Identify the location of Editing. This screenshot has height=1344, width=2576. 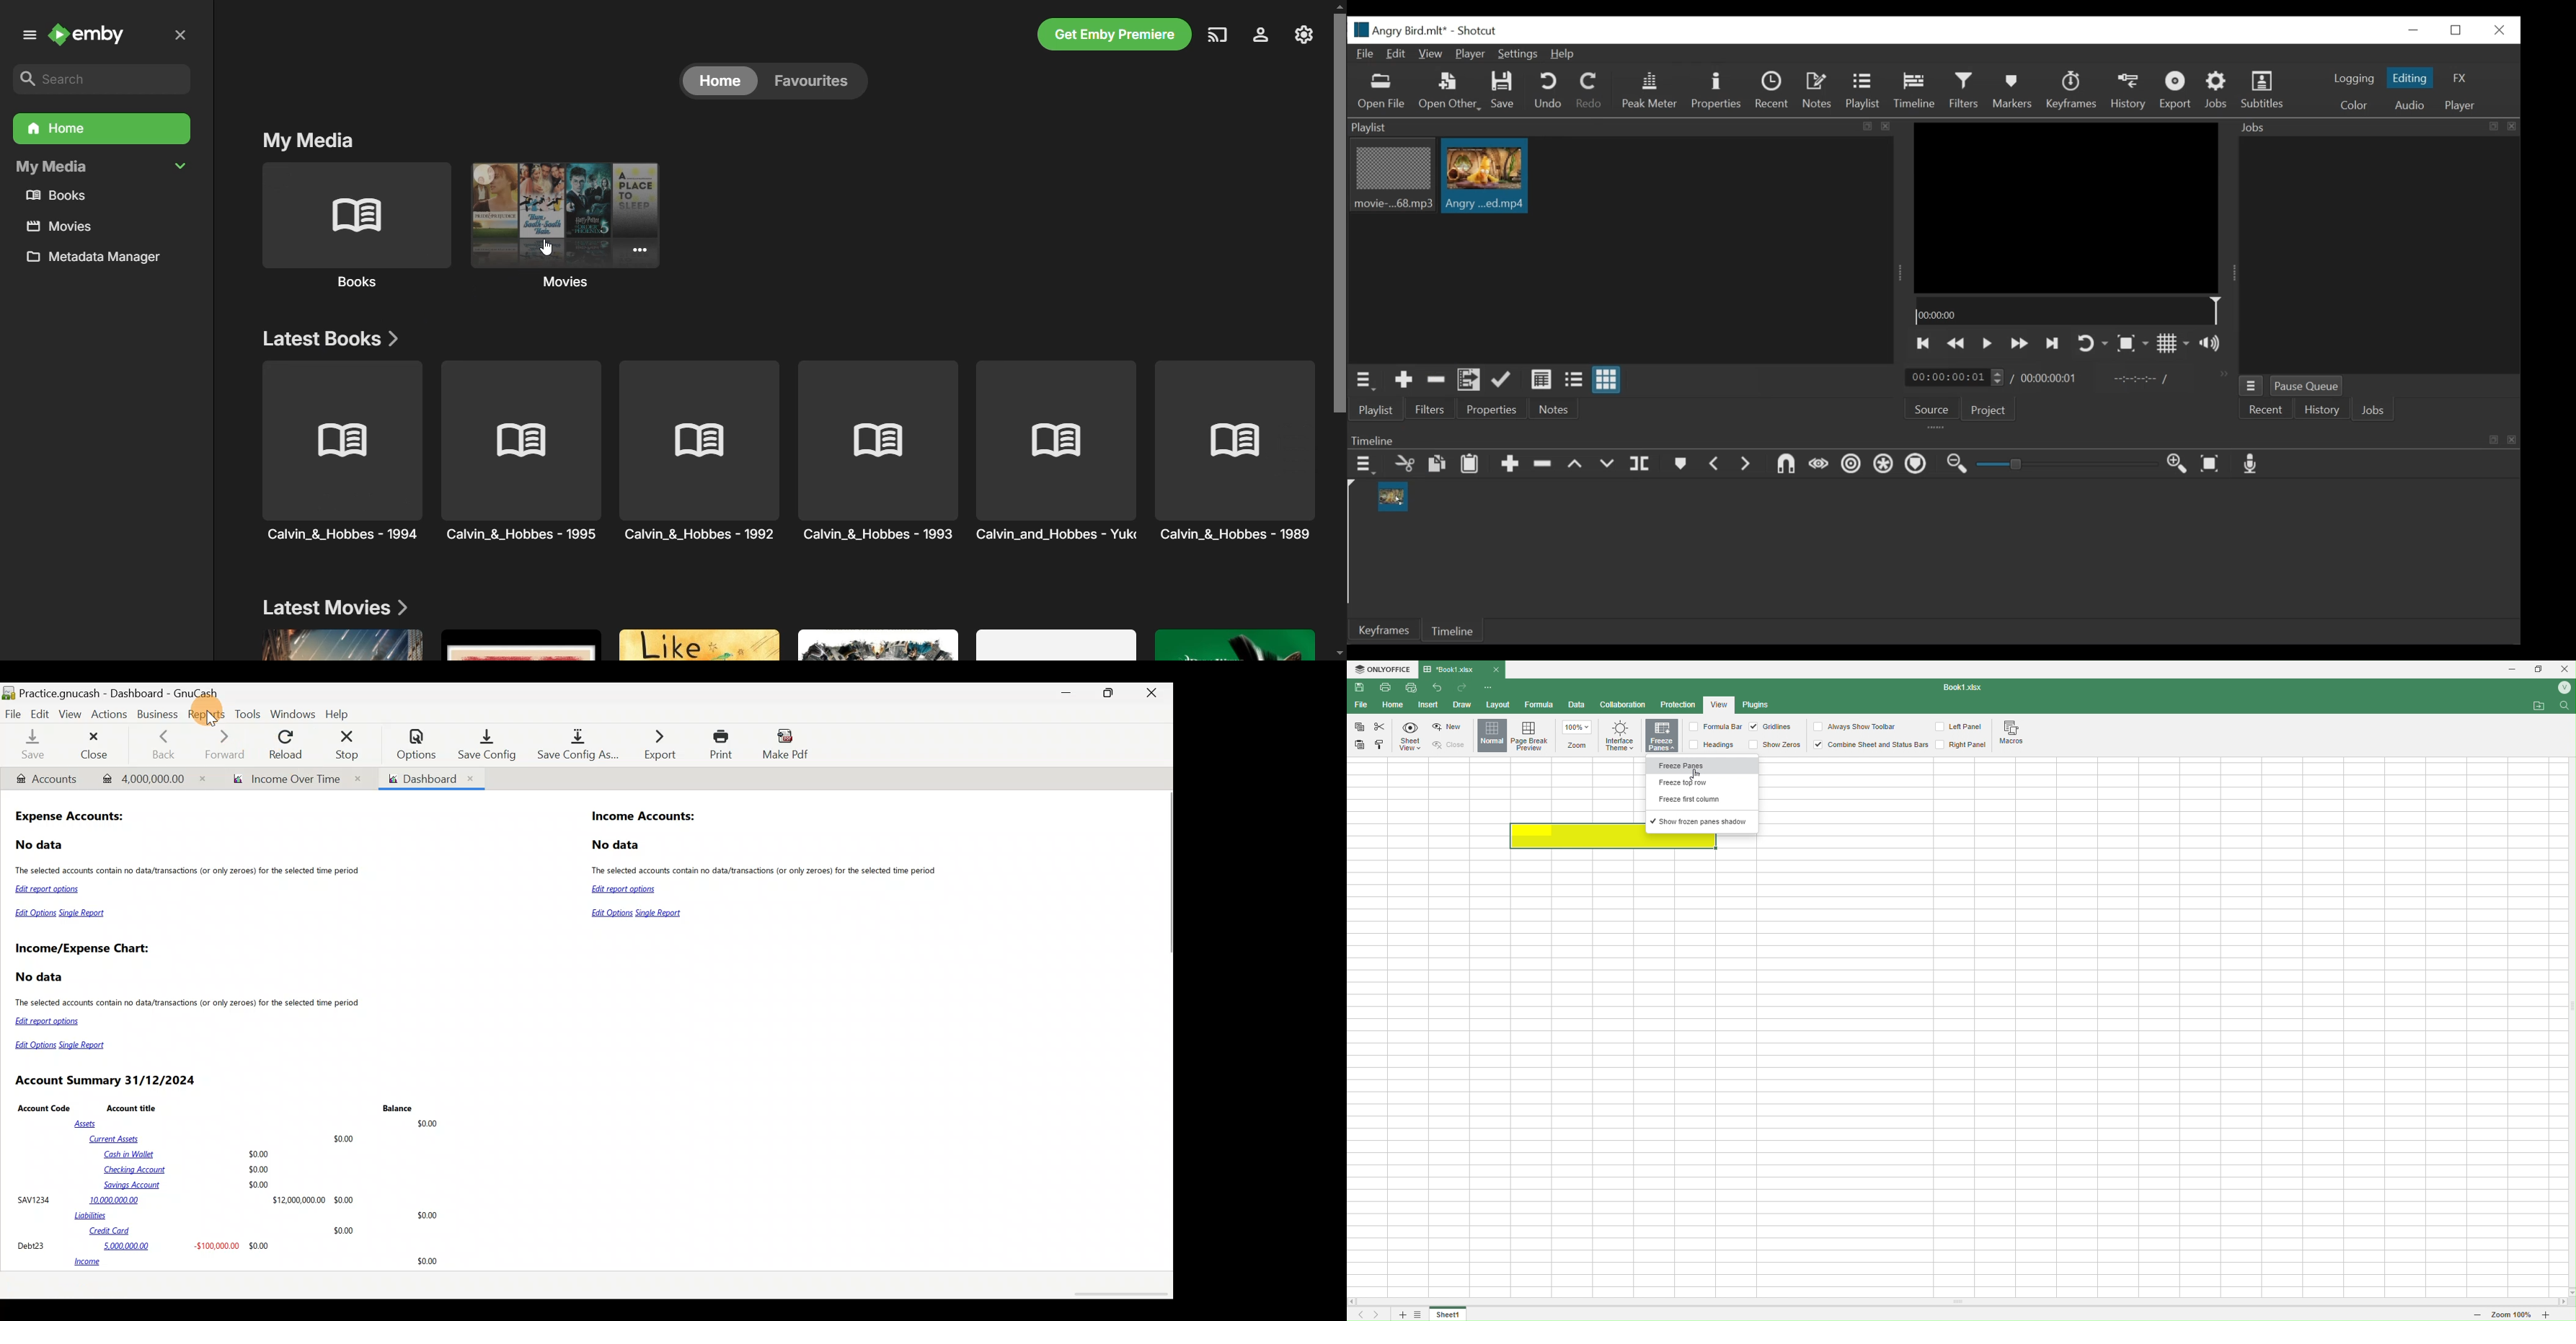
(2410, 78).